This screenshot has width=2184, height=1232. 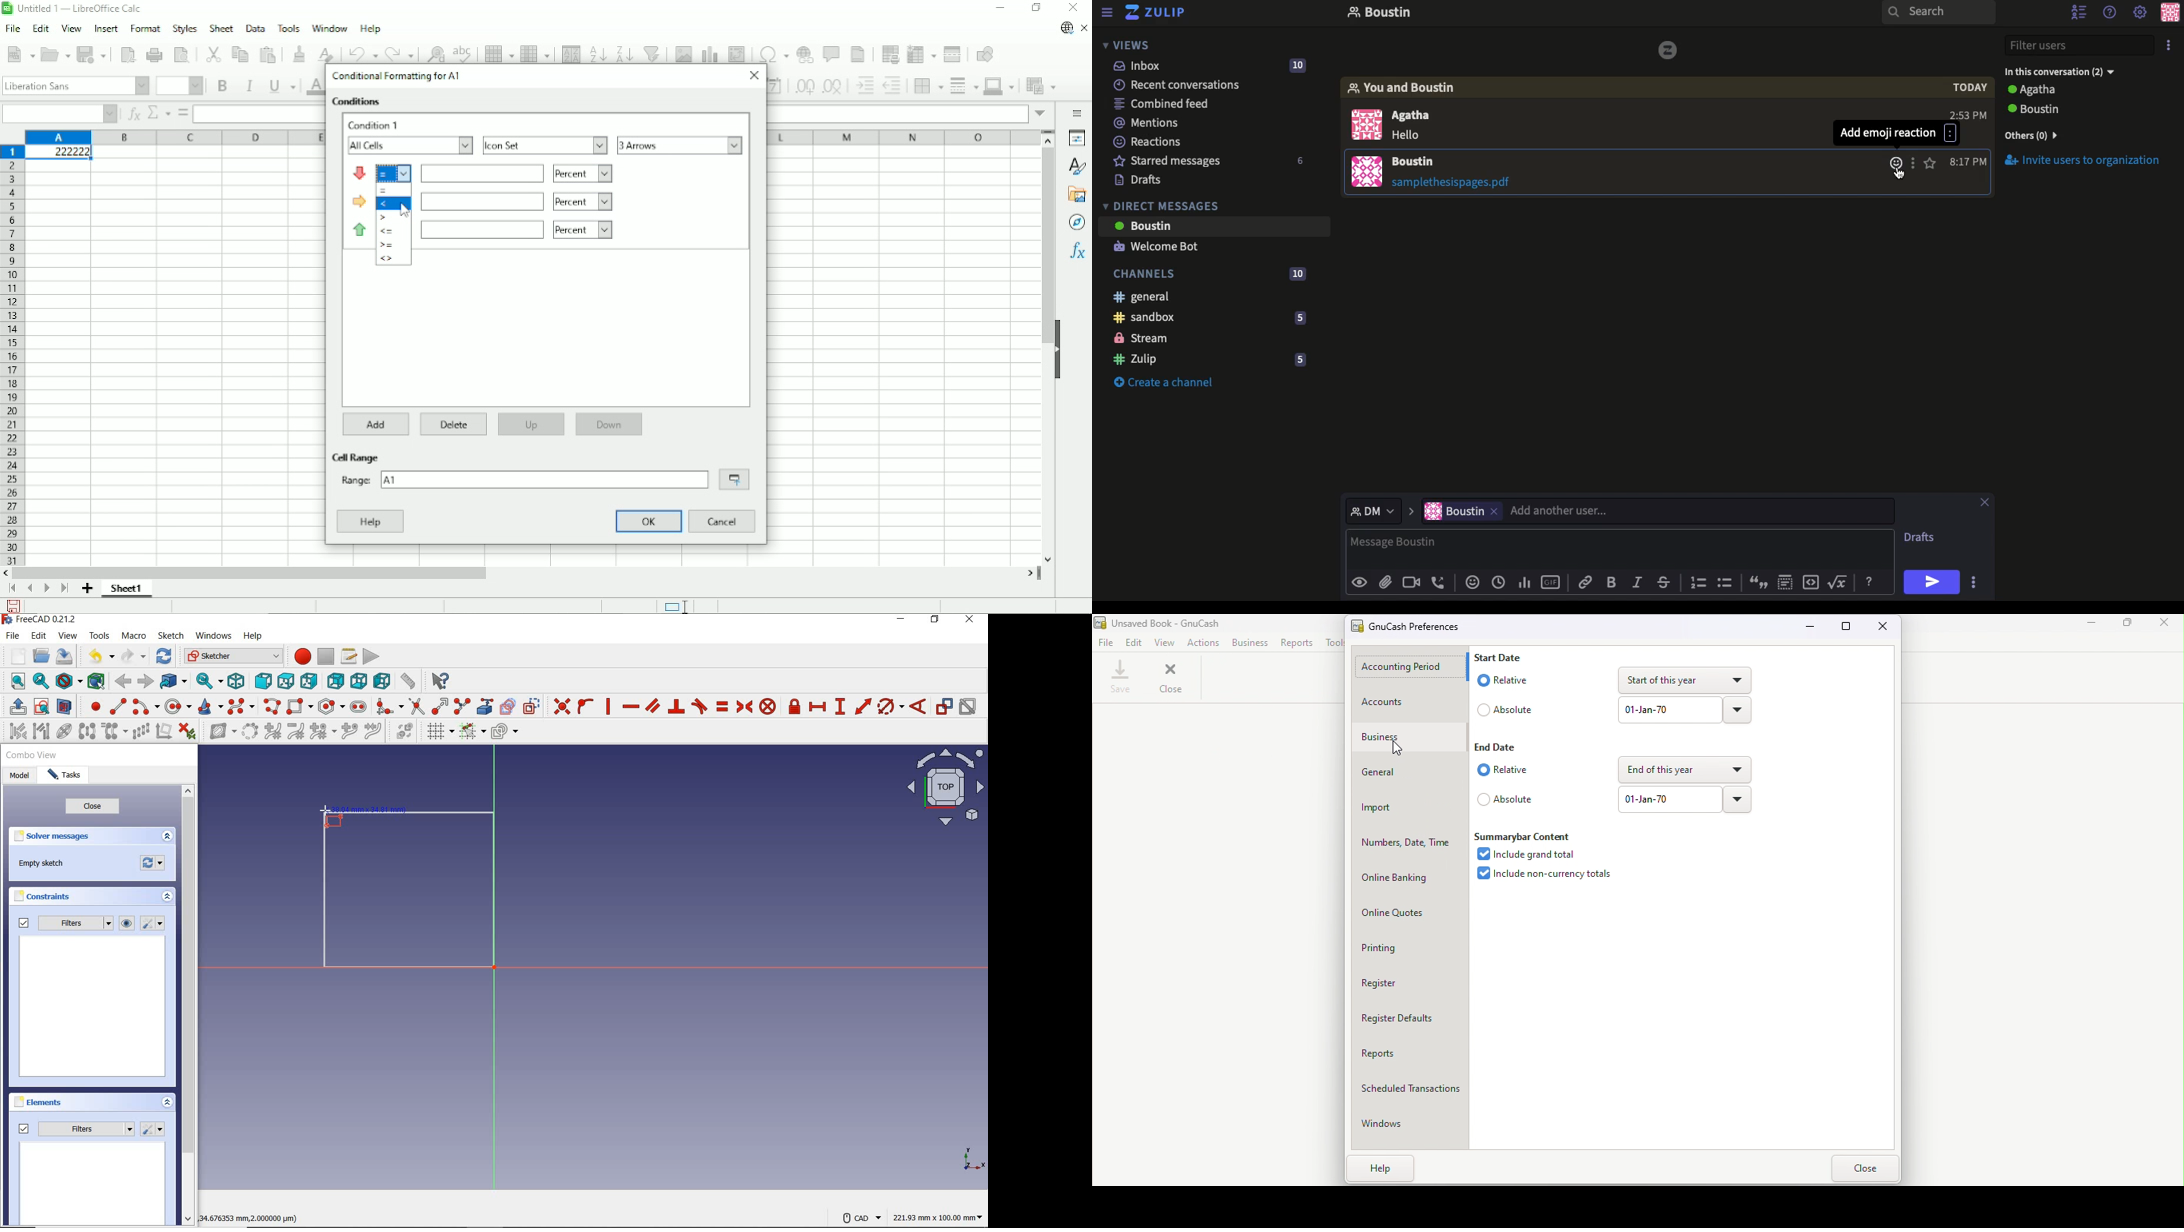 I want to click on Row headings, so click(x=12, y=355).